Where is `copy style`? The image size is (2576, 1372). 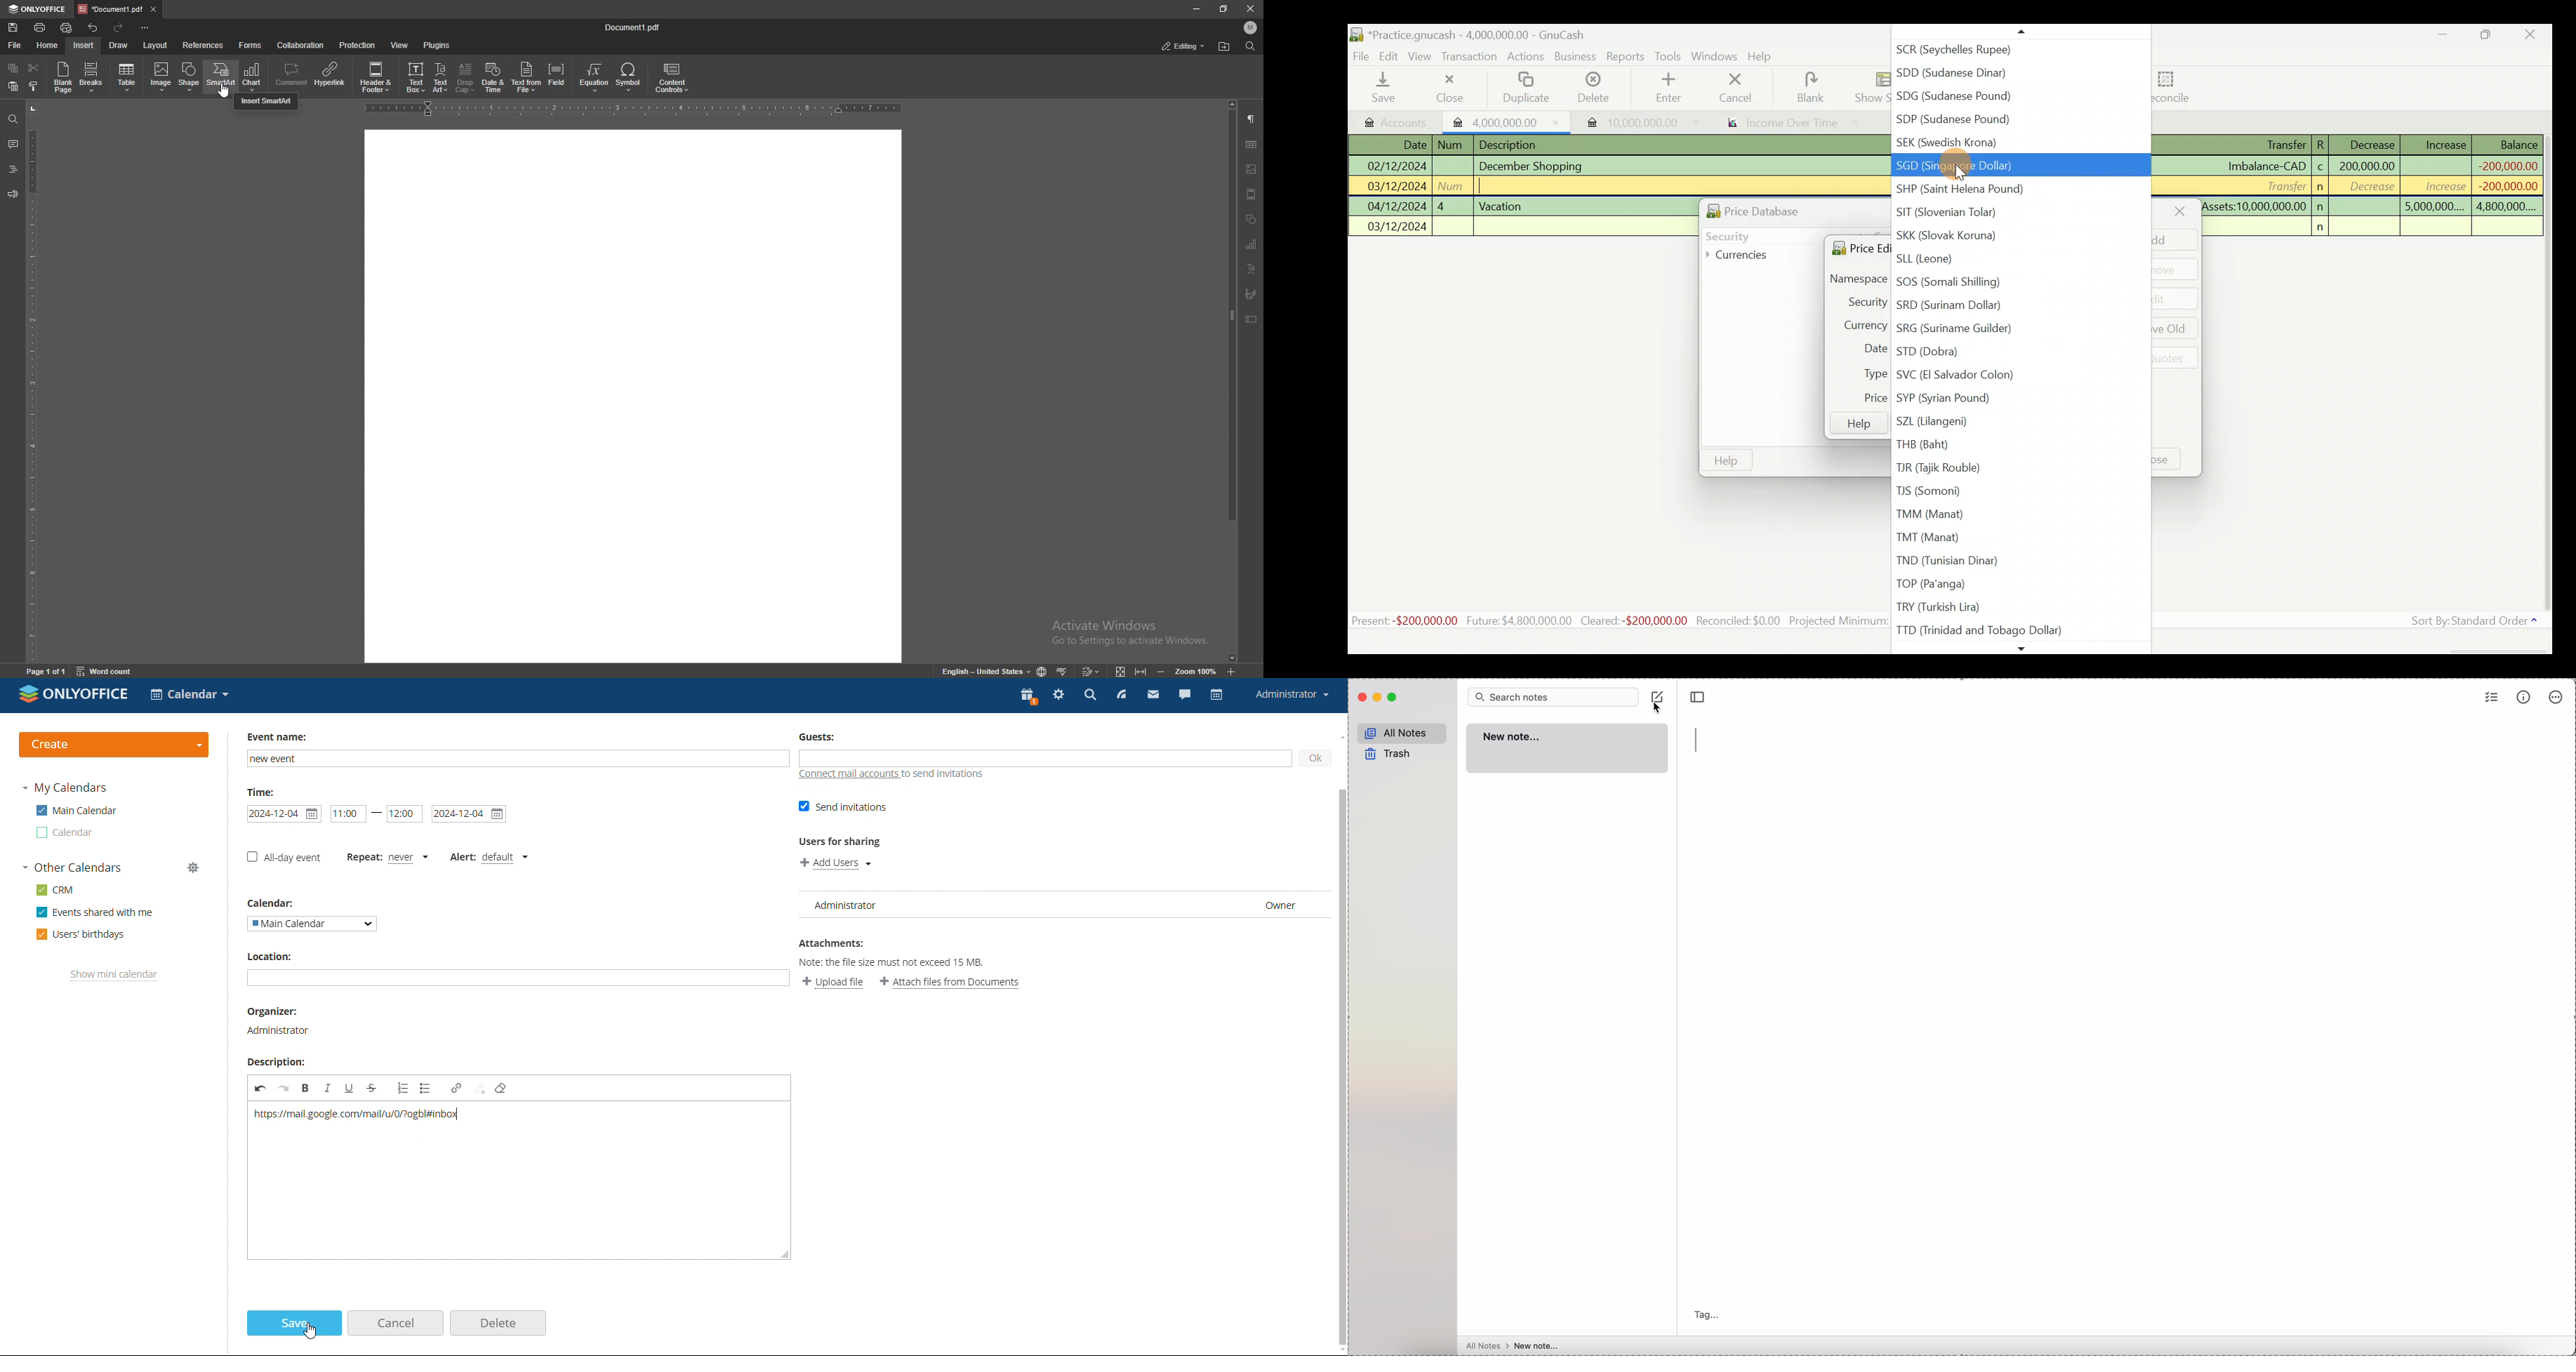
copy style is located at coordinates (34, 86).